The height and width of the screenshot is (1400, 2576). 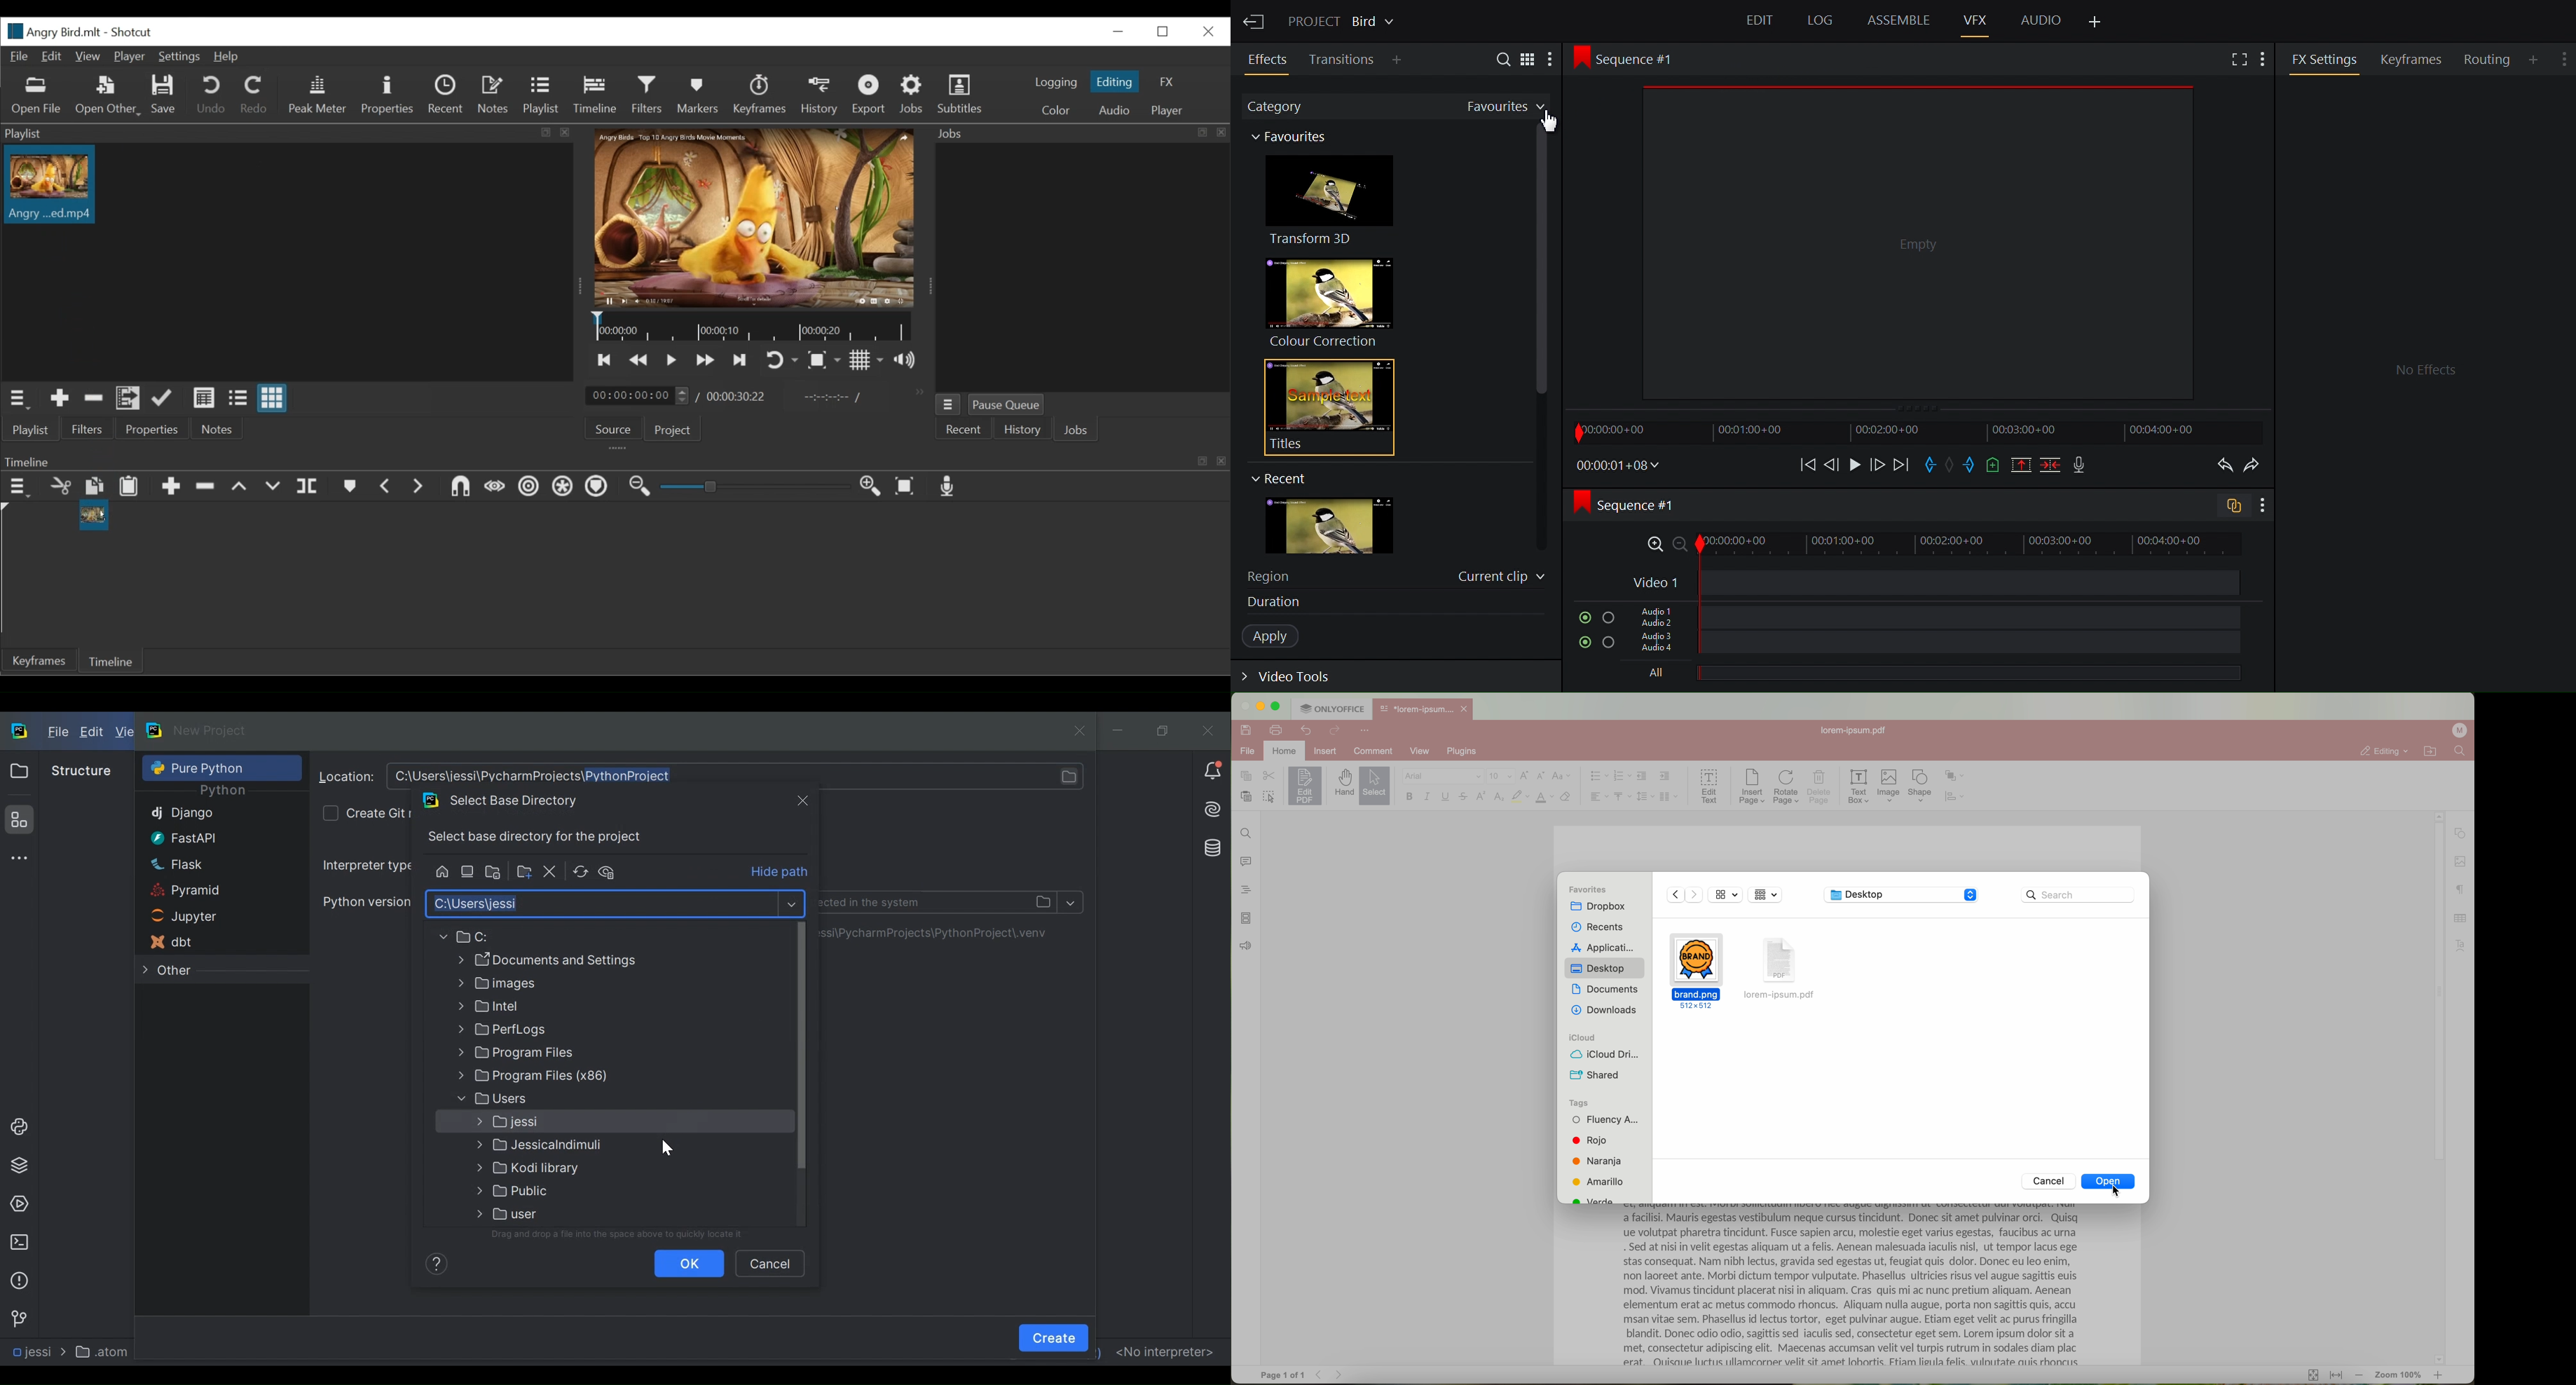 I want to click on Redo, so click(x=2257, y=465).